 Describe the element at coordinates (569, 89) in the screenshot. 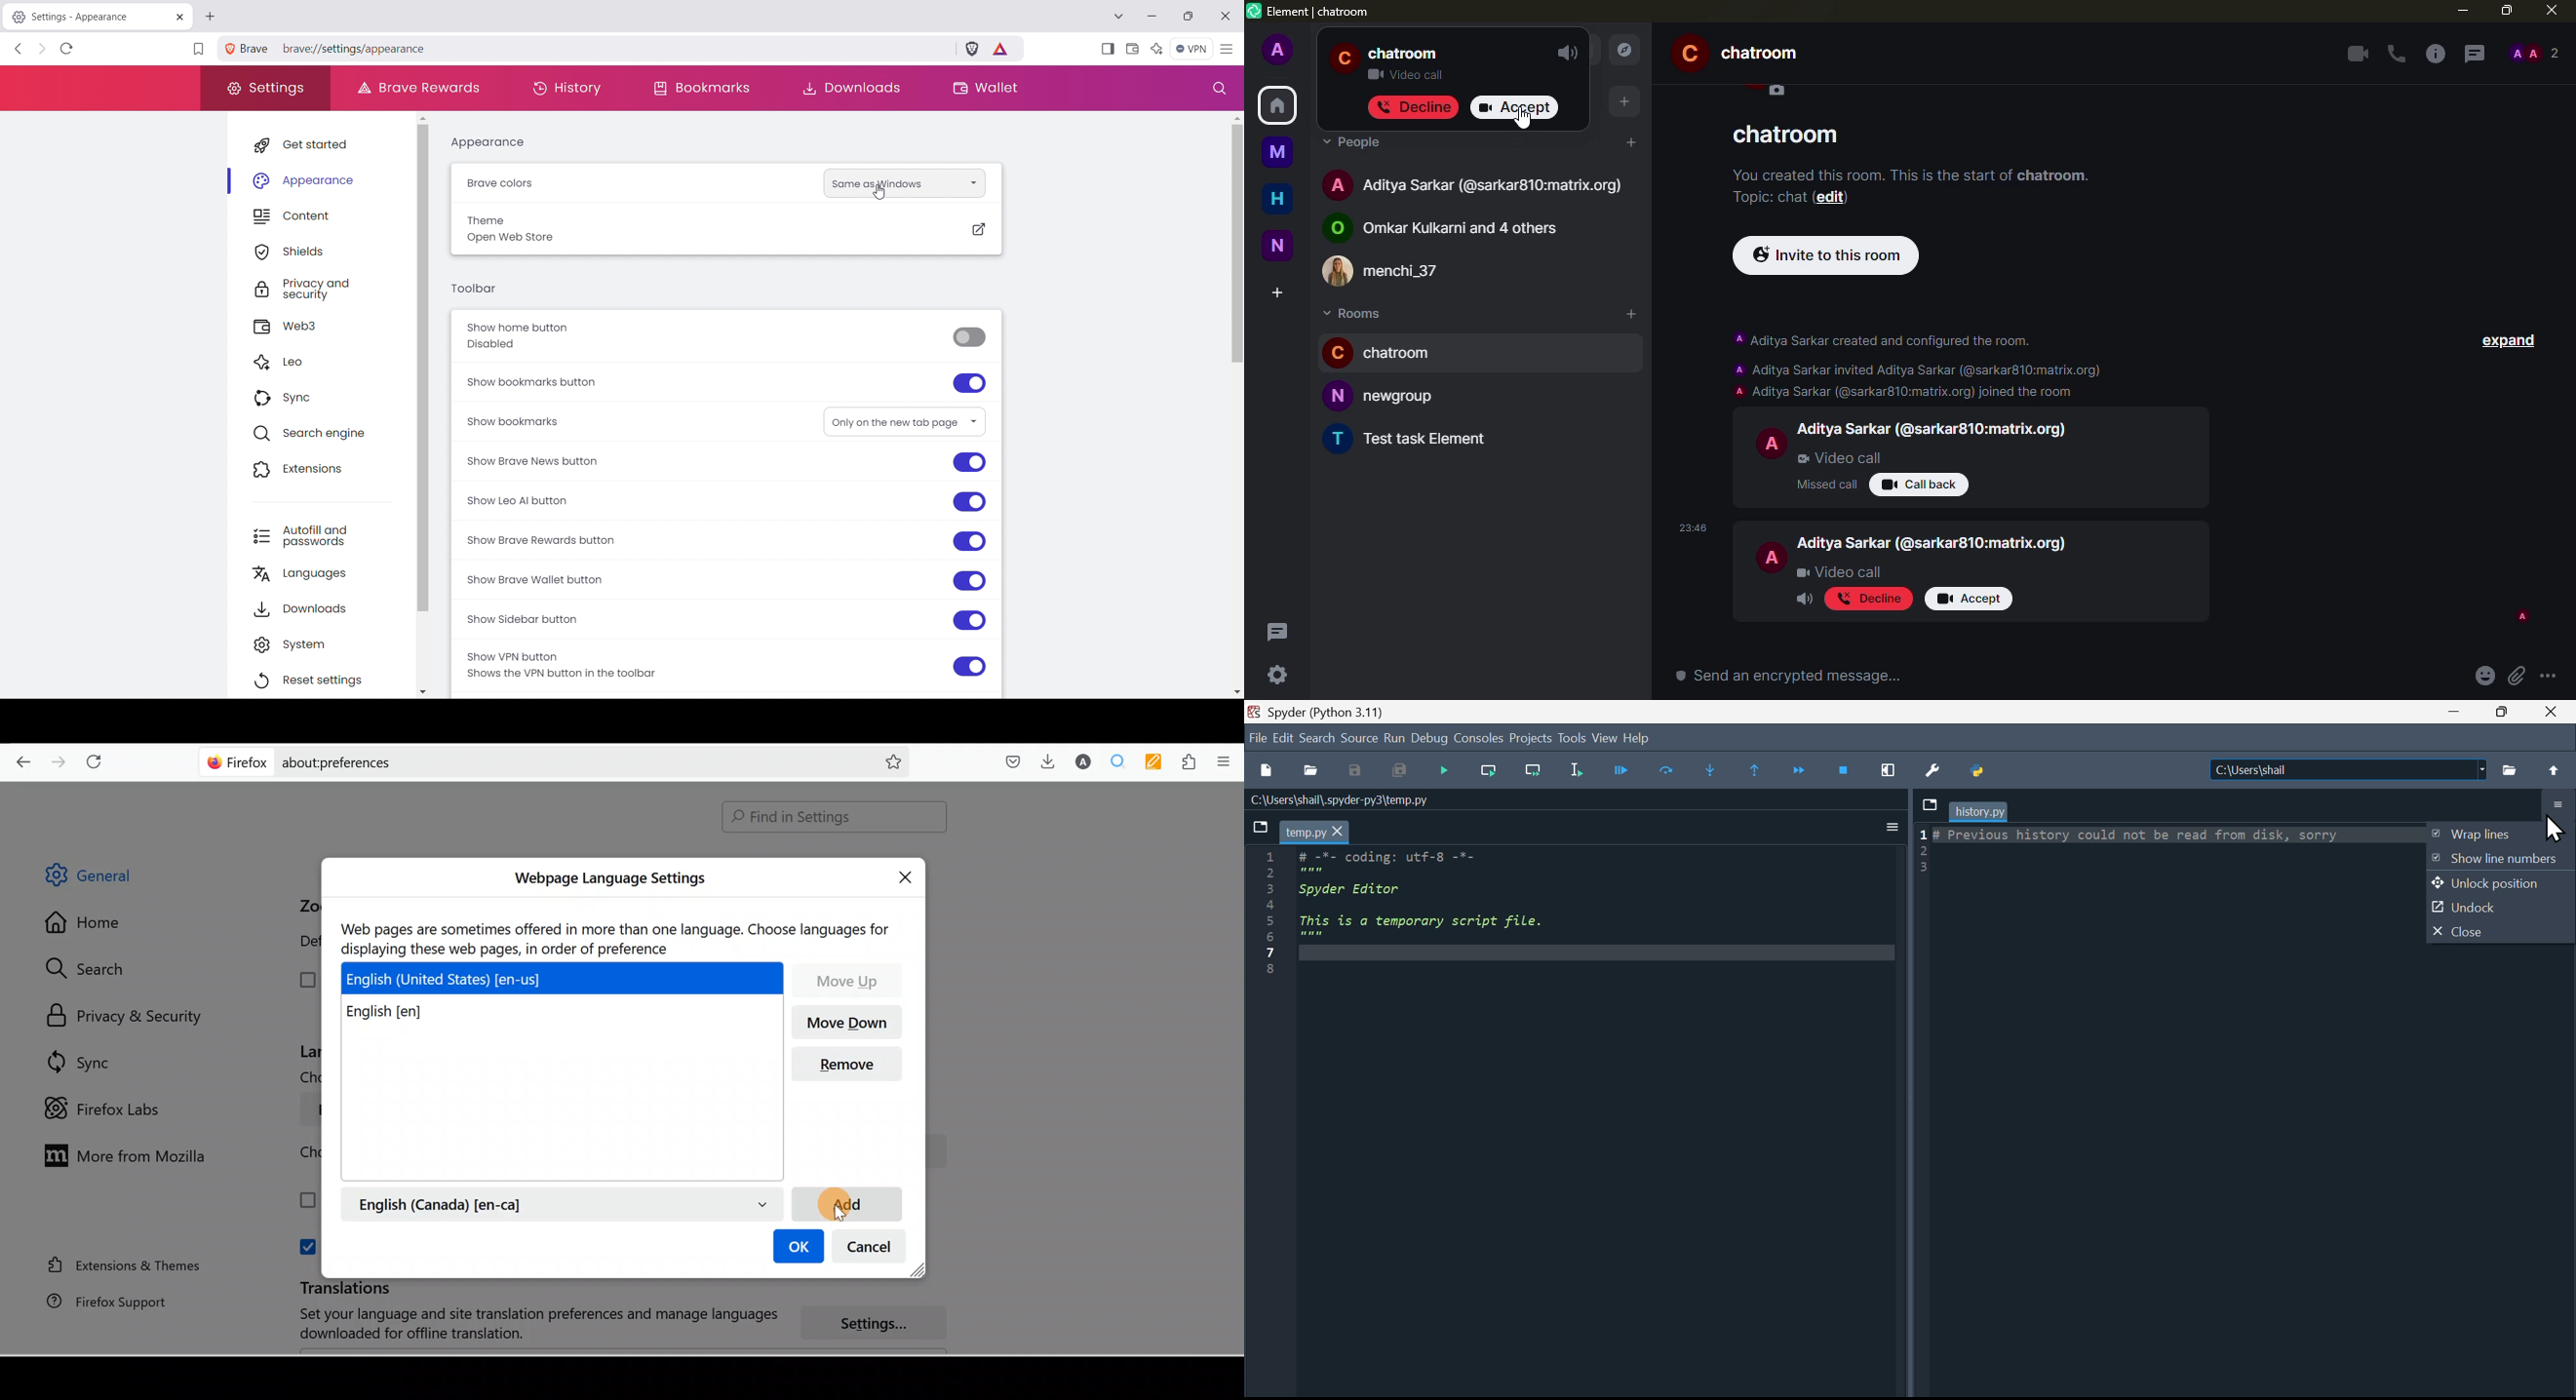

I see `history` at that location.